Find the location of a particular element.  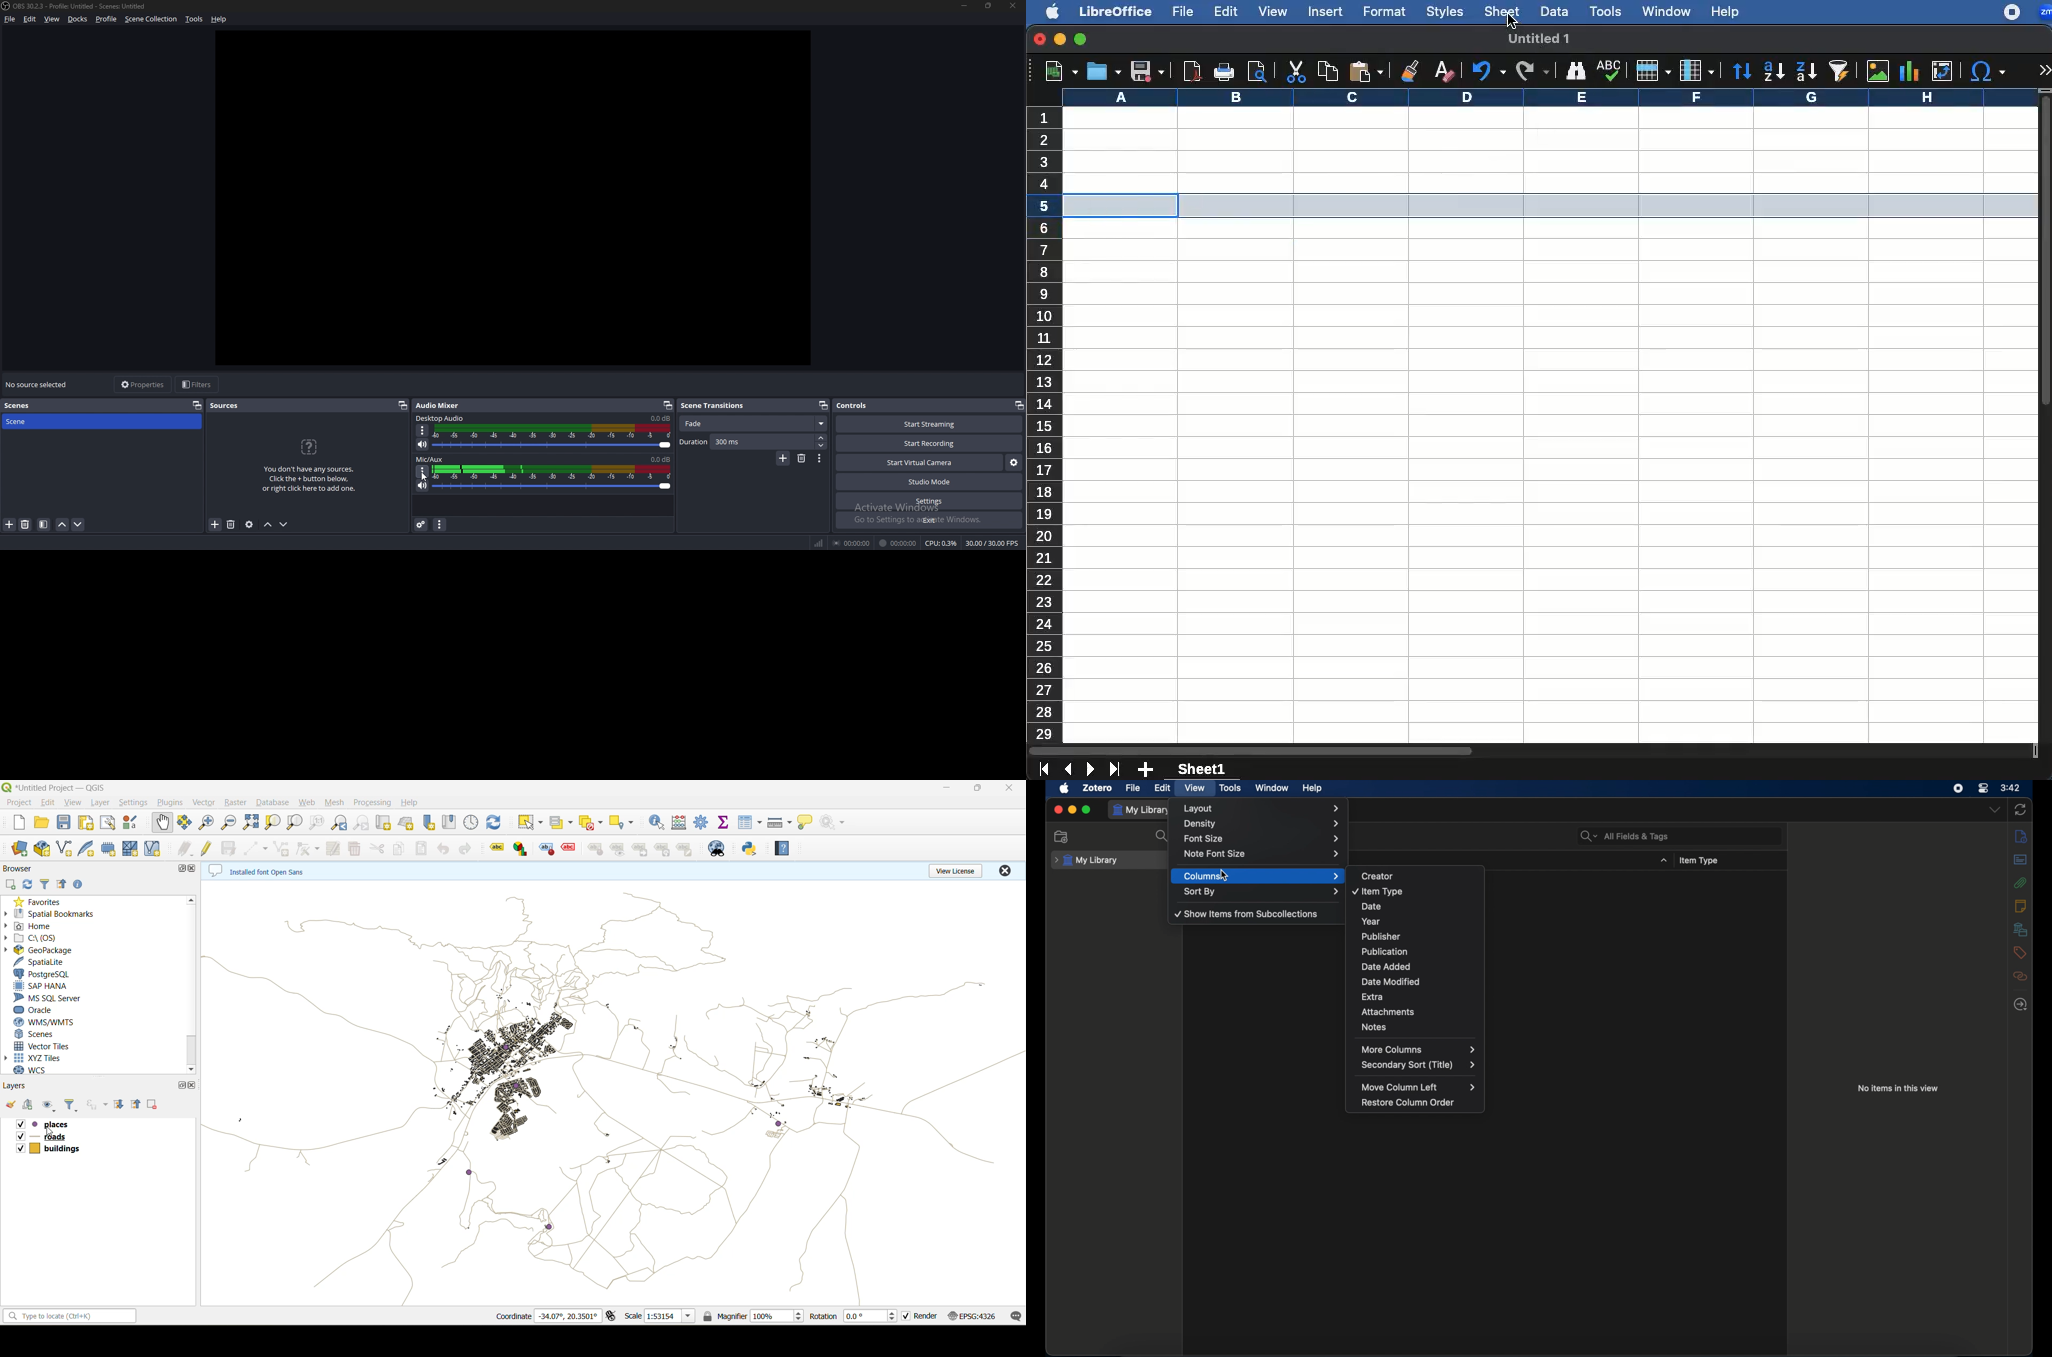

move scene down is located at coordinates (77, 525).